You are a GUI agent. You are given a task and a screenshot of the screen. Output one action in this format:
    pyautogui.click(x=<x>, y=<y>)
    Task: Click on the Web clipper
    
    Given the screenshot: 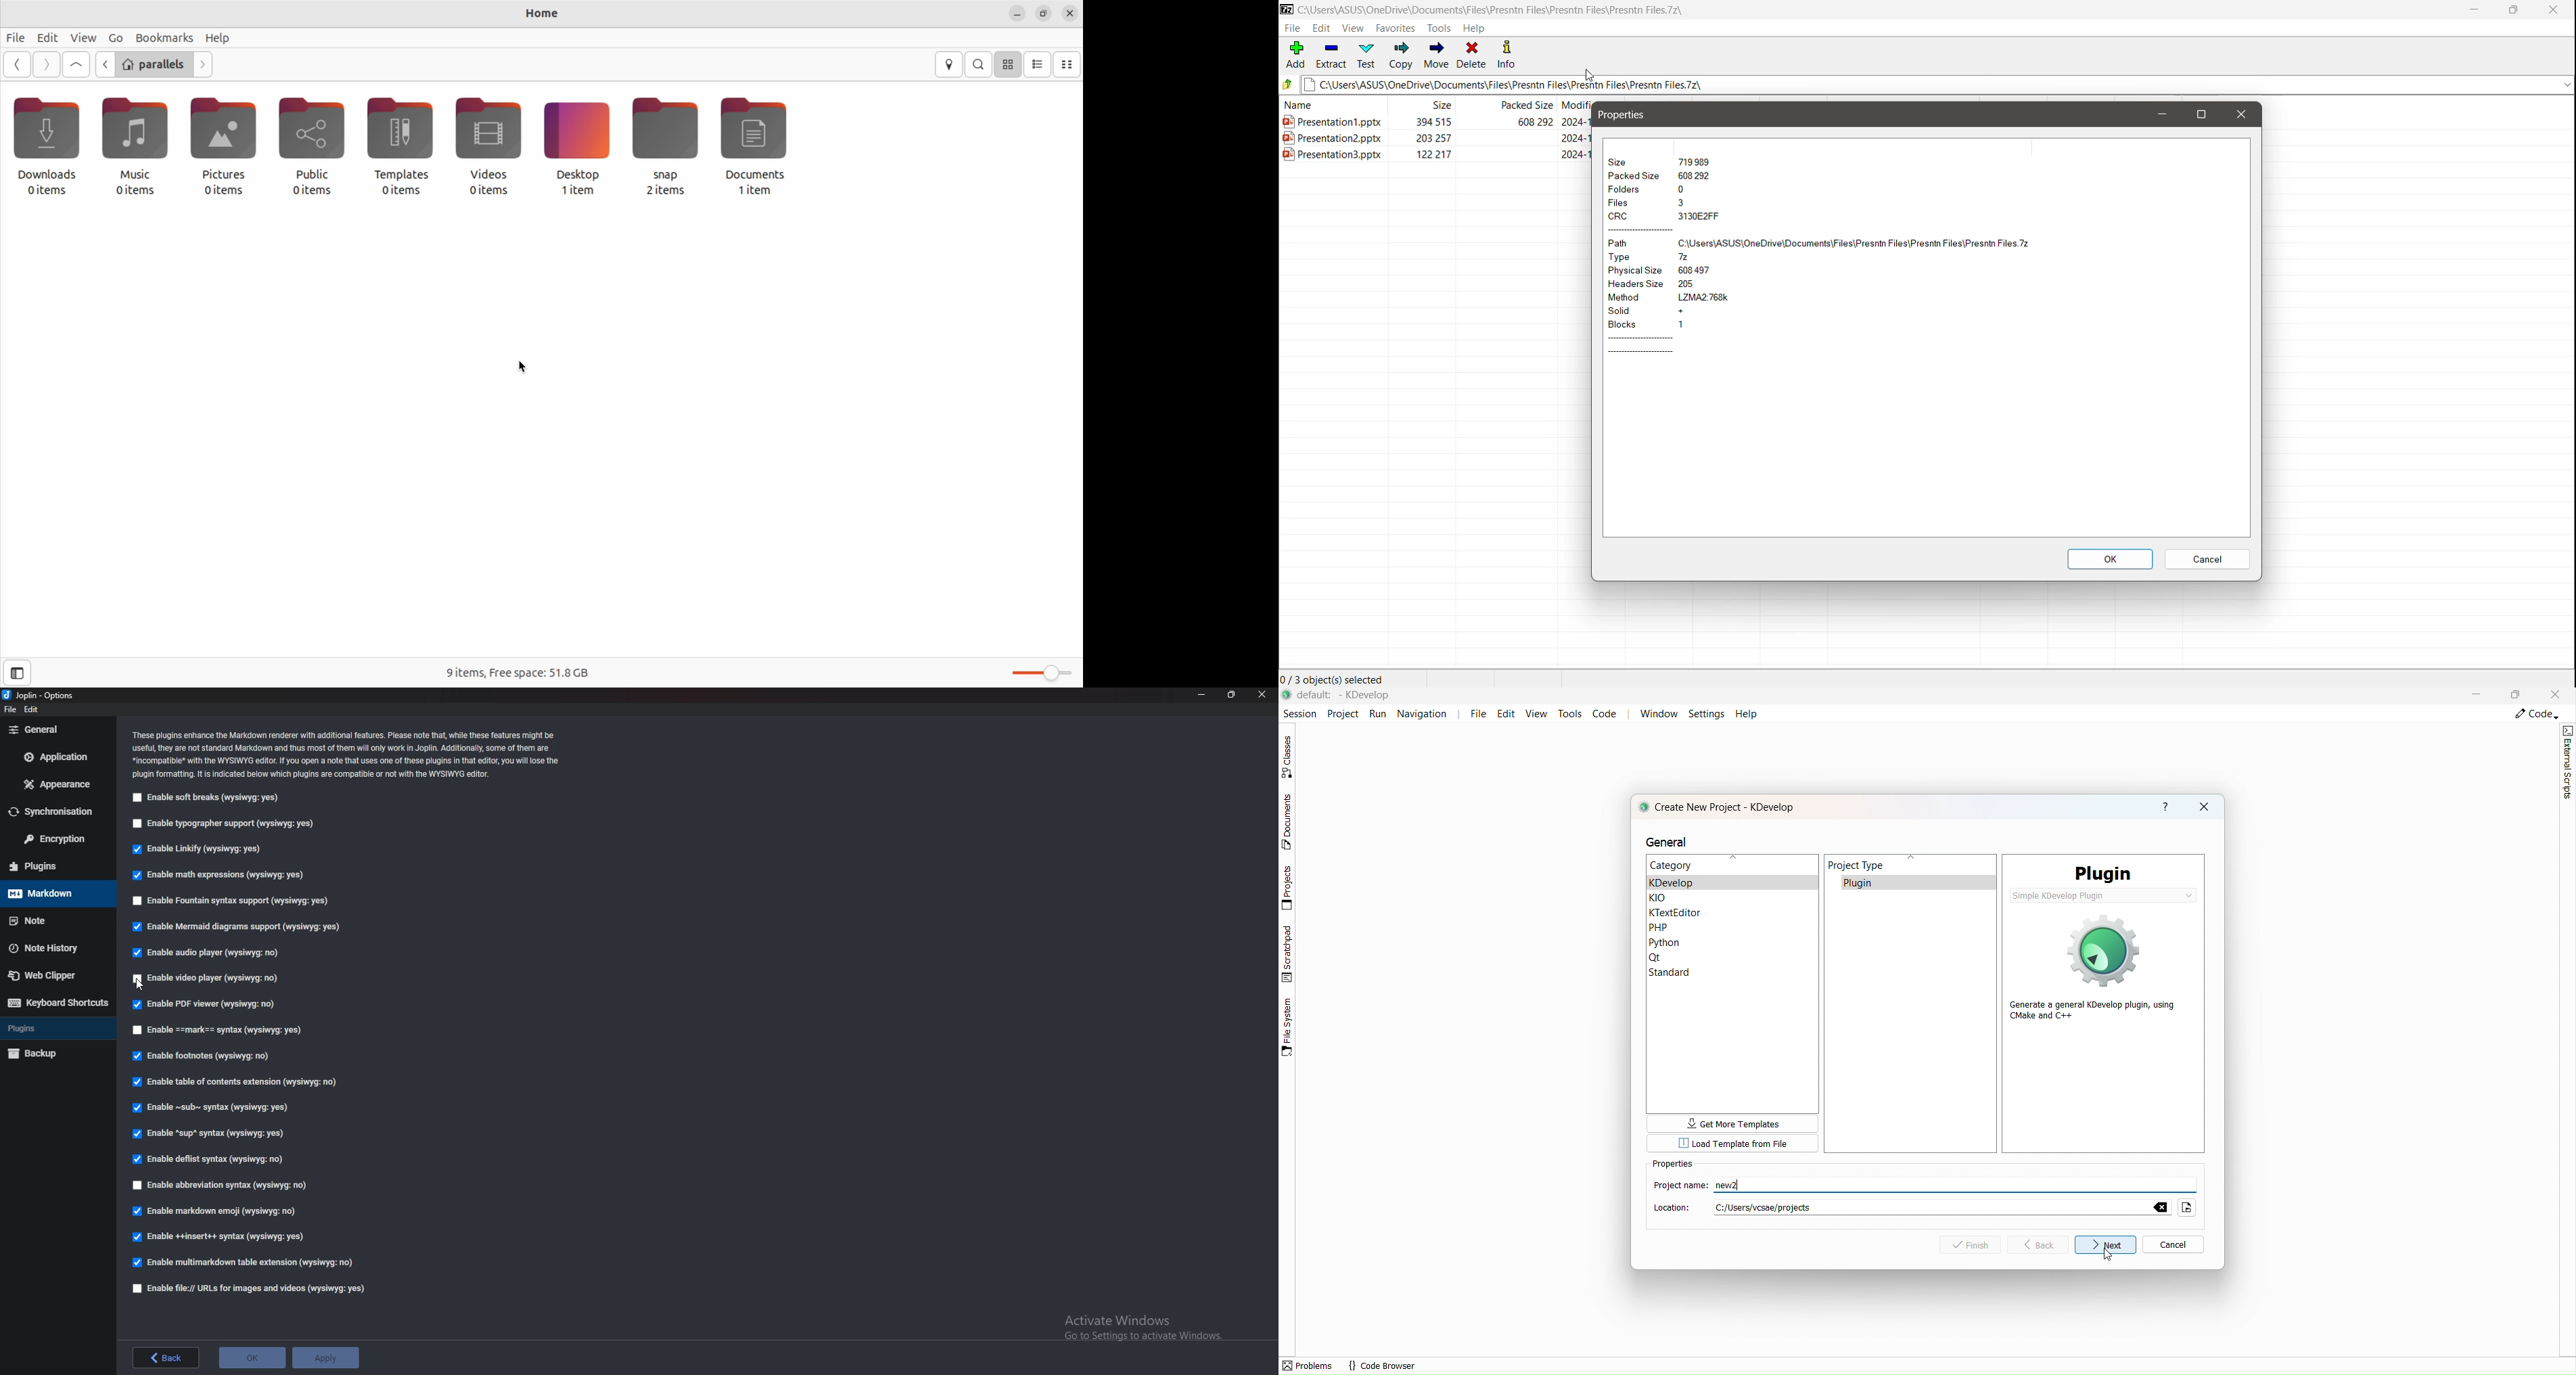 What is the action you would take?
    pyautogui.click(x=51, y=977)
    